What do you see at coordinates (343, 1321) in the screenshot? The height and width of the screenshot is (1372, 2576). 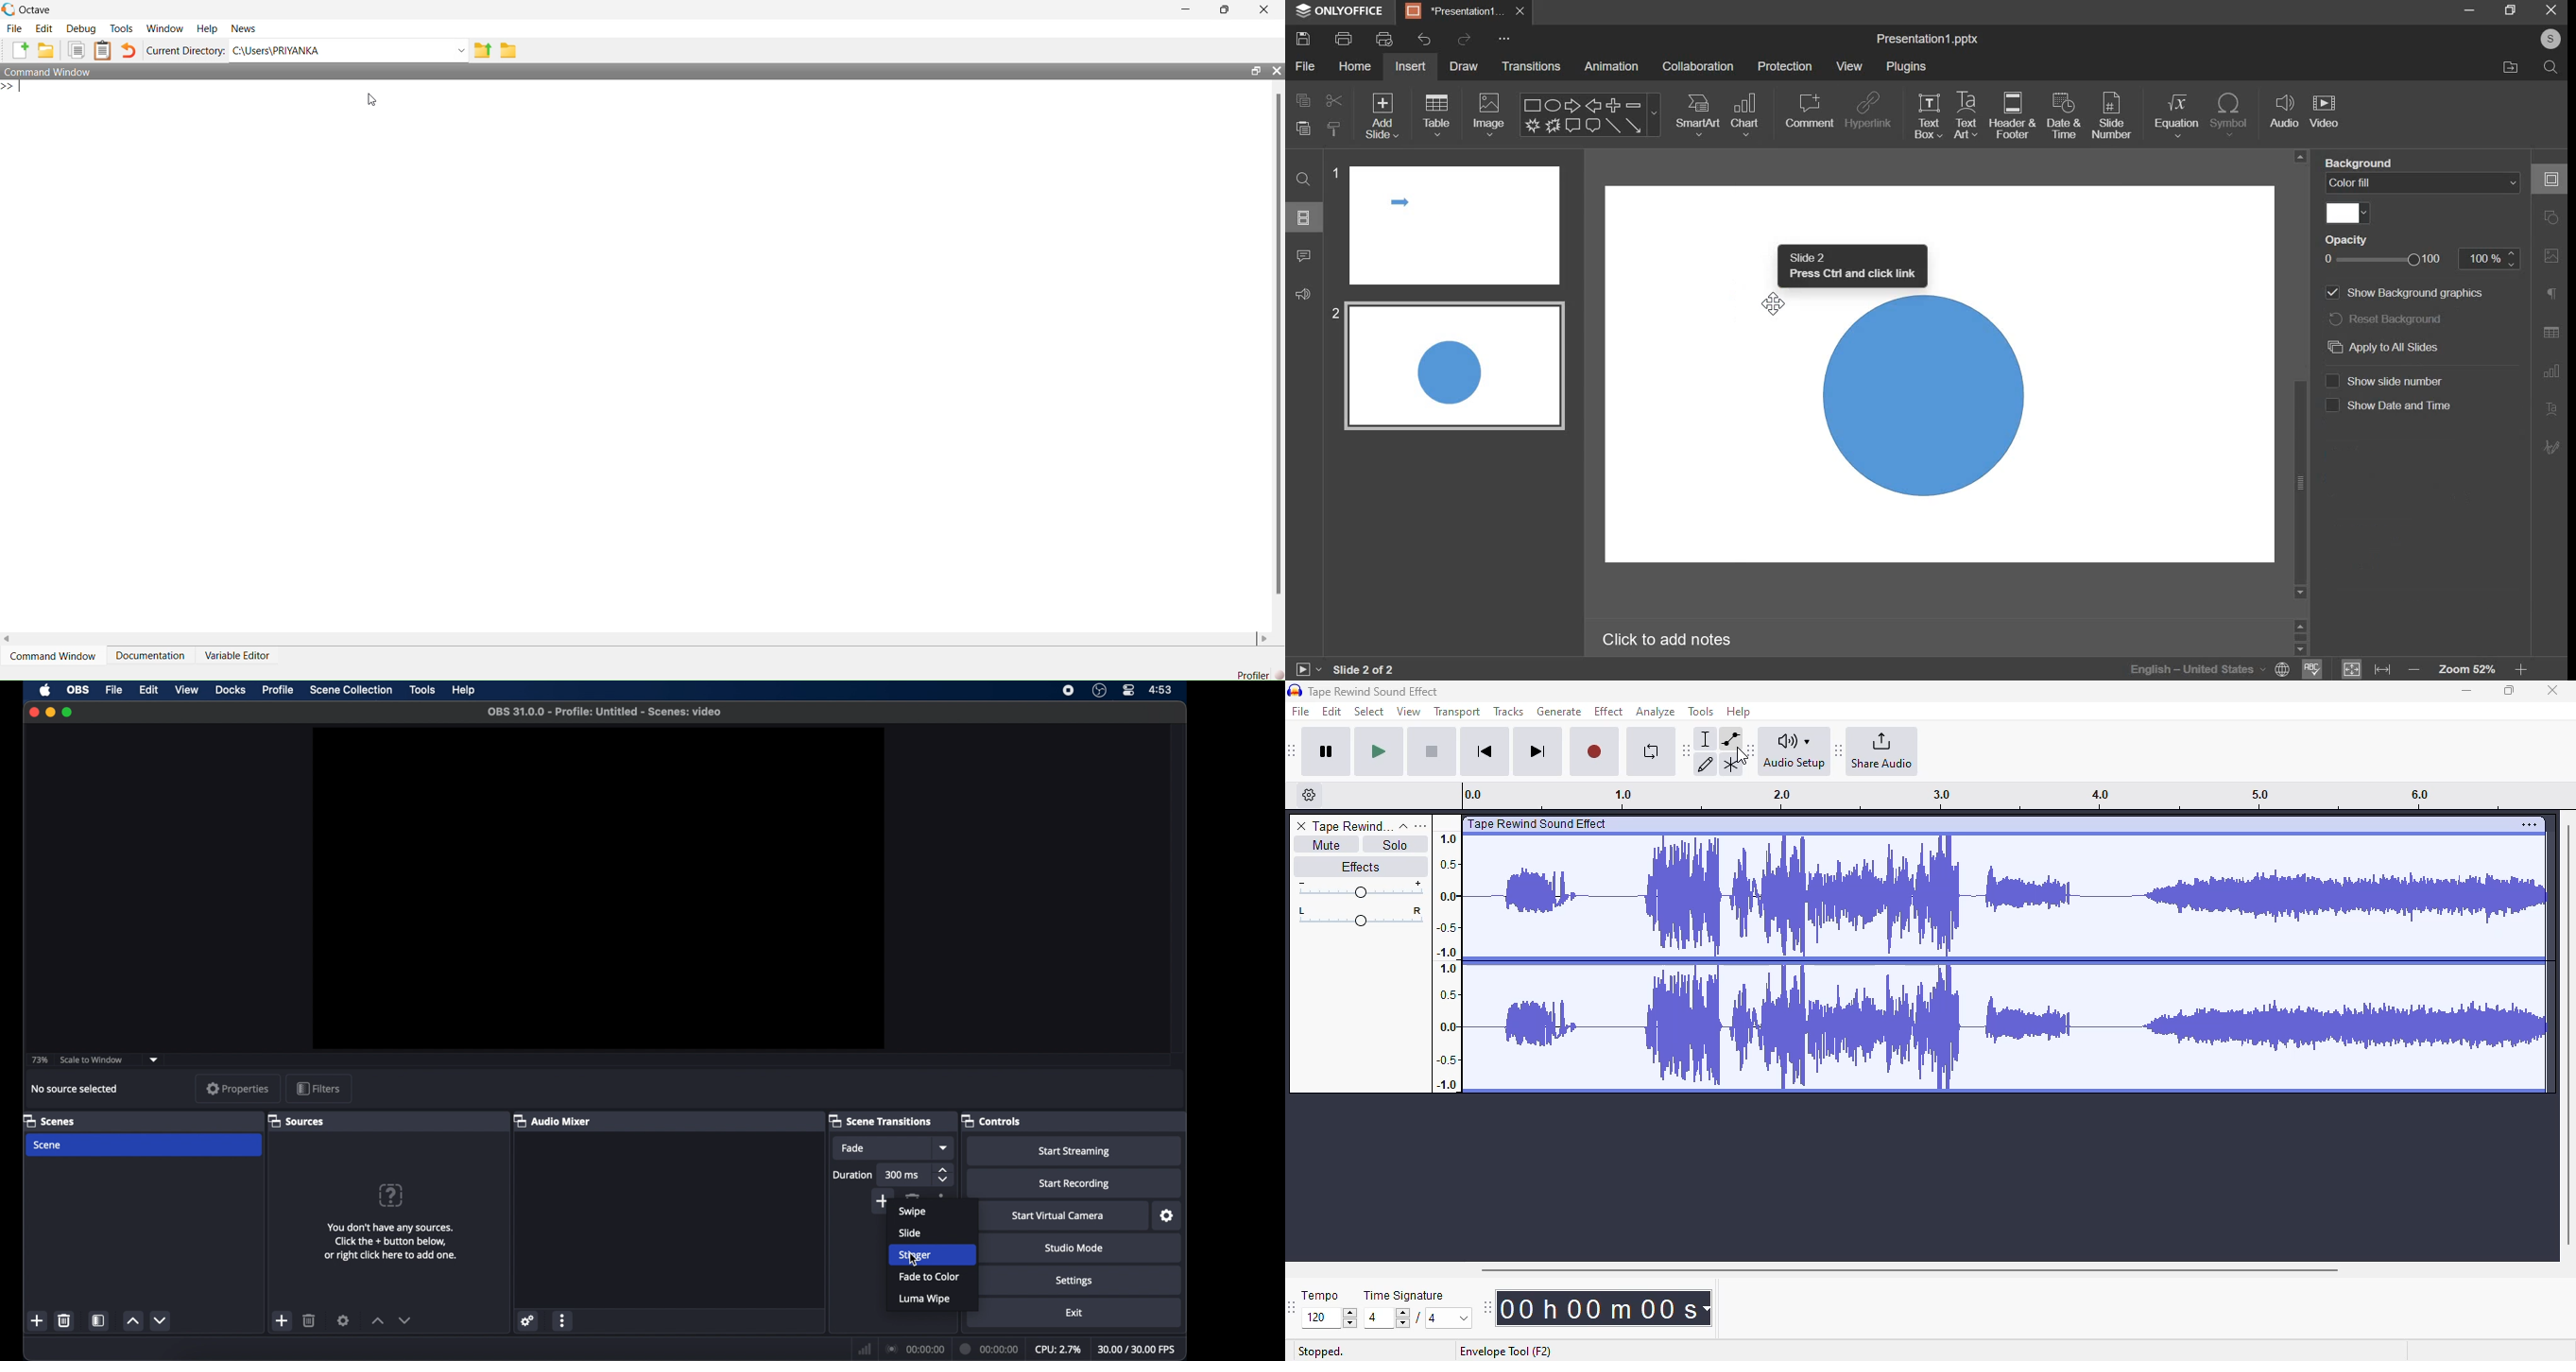 I see `settings` at bounding box center [343, 1321].